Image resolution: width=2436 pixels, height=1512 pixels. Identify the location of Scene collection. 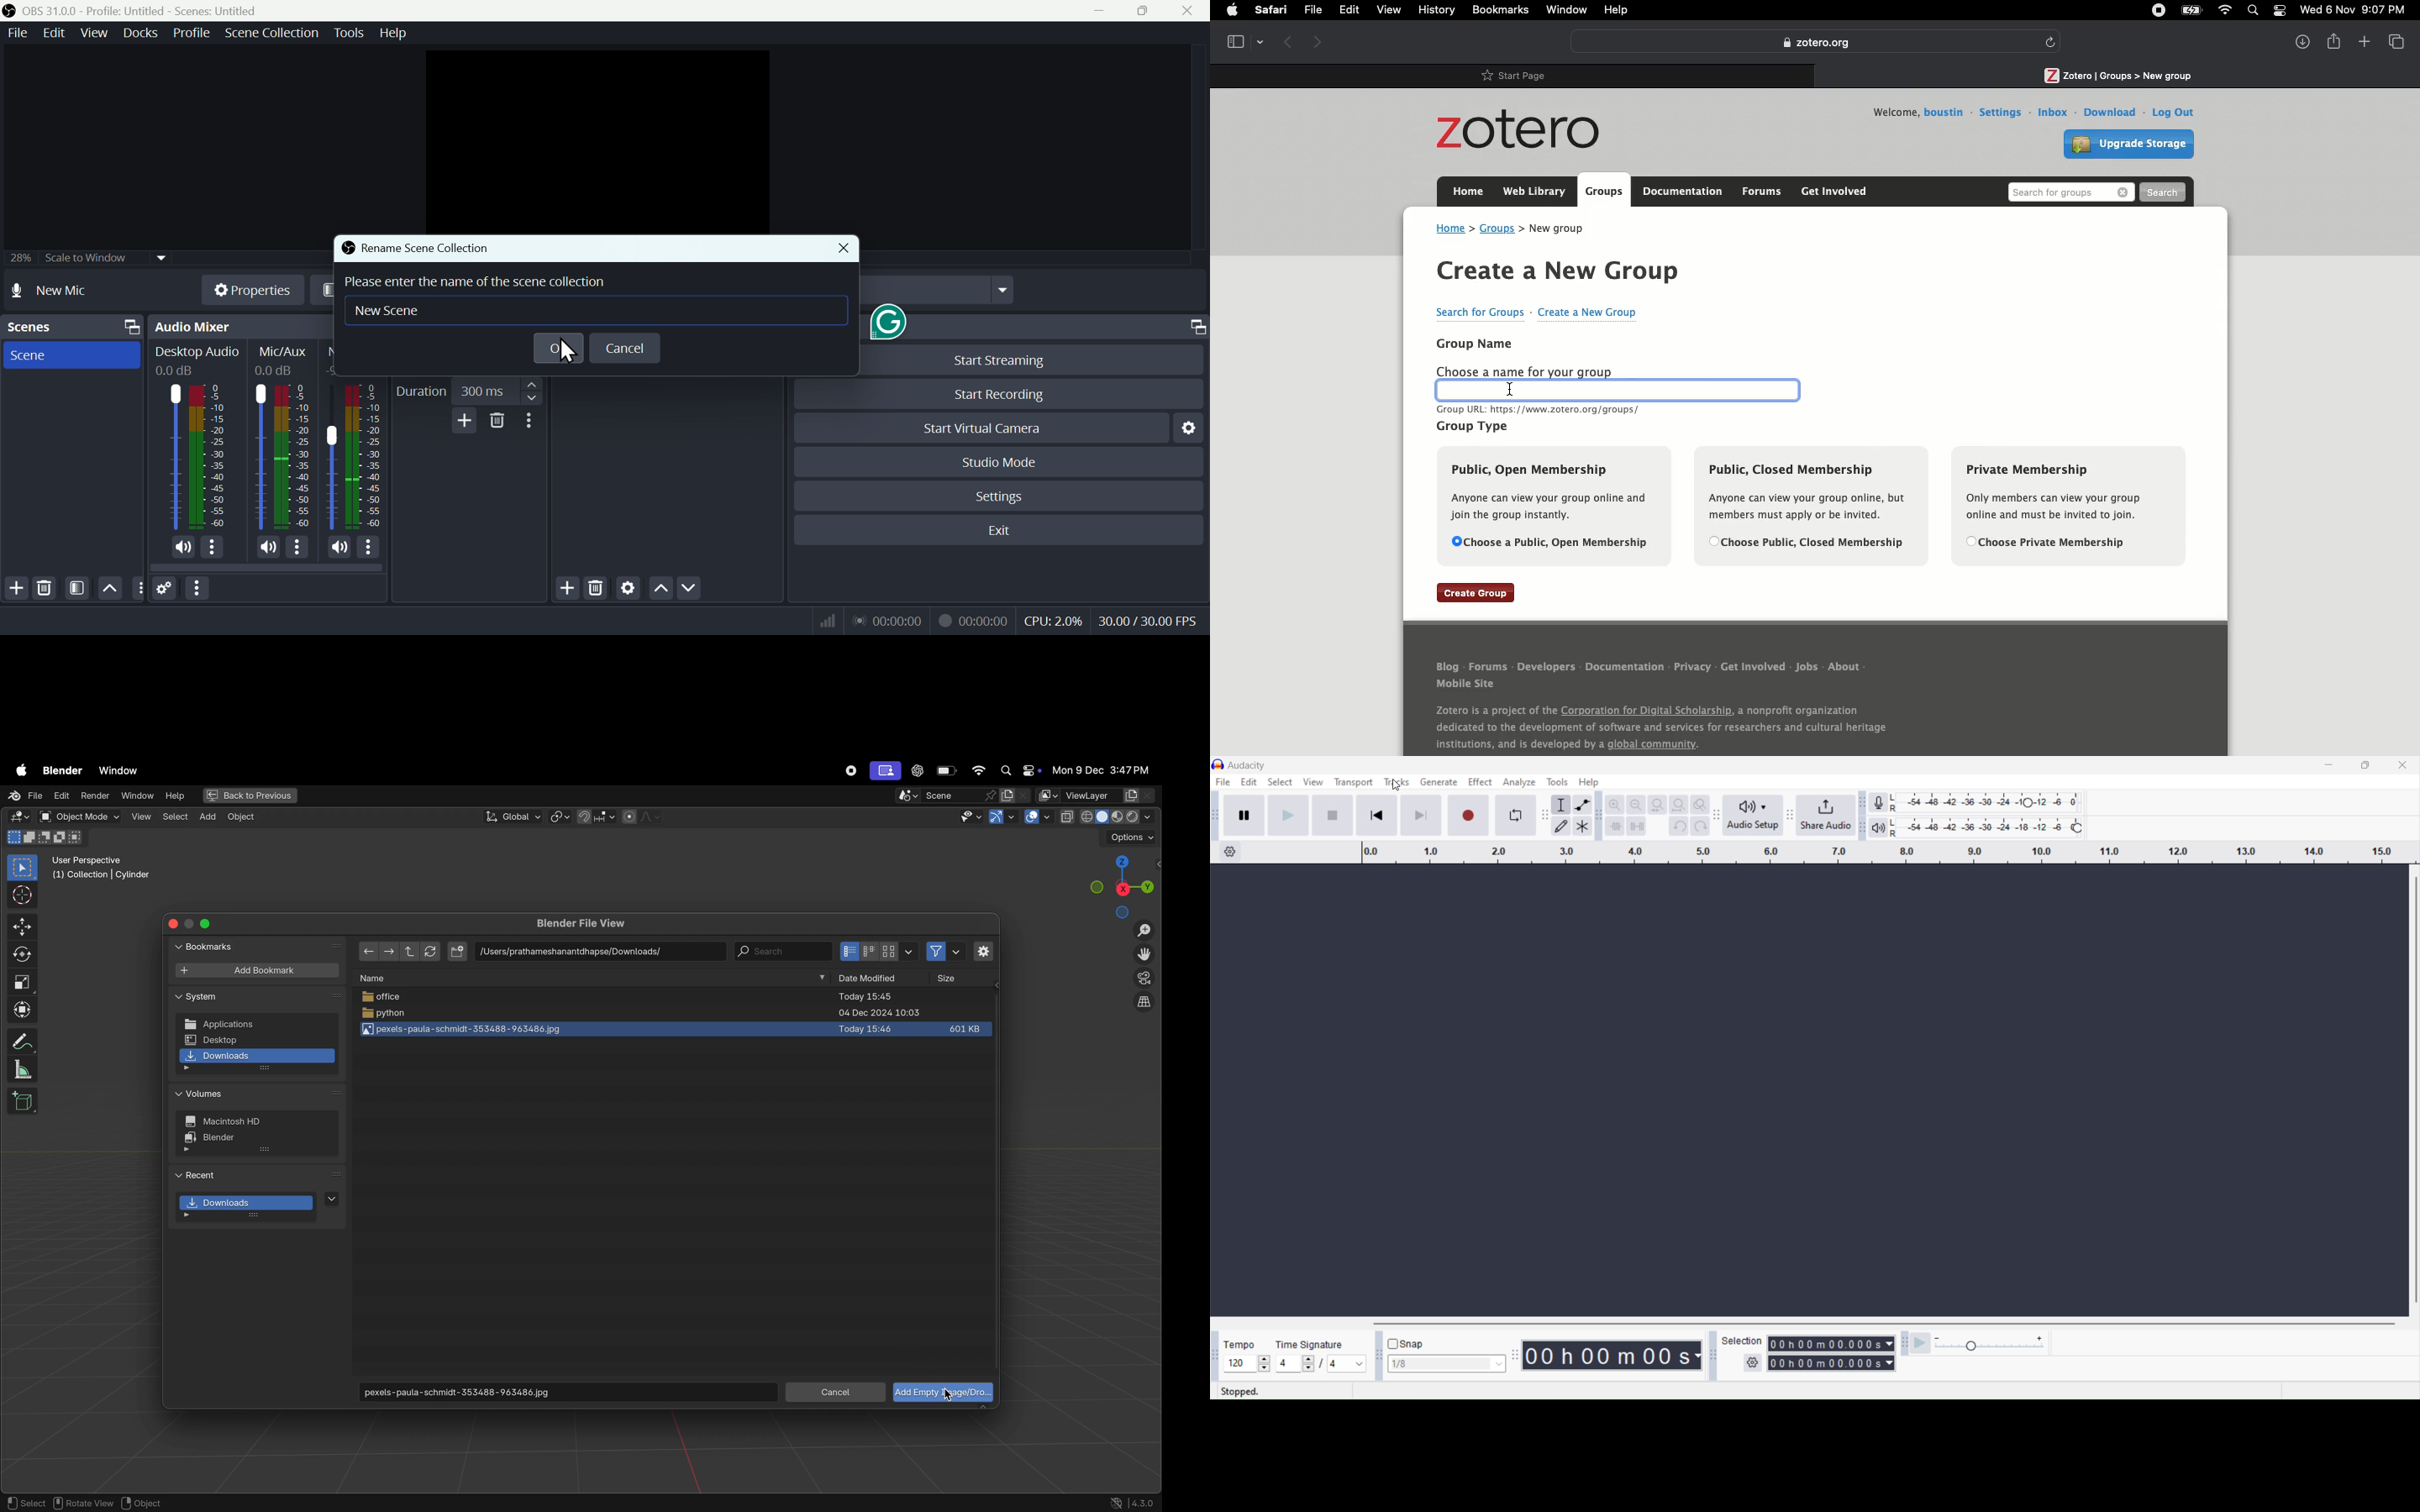
(274, 33).